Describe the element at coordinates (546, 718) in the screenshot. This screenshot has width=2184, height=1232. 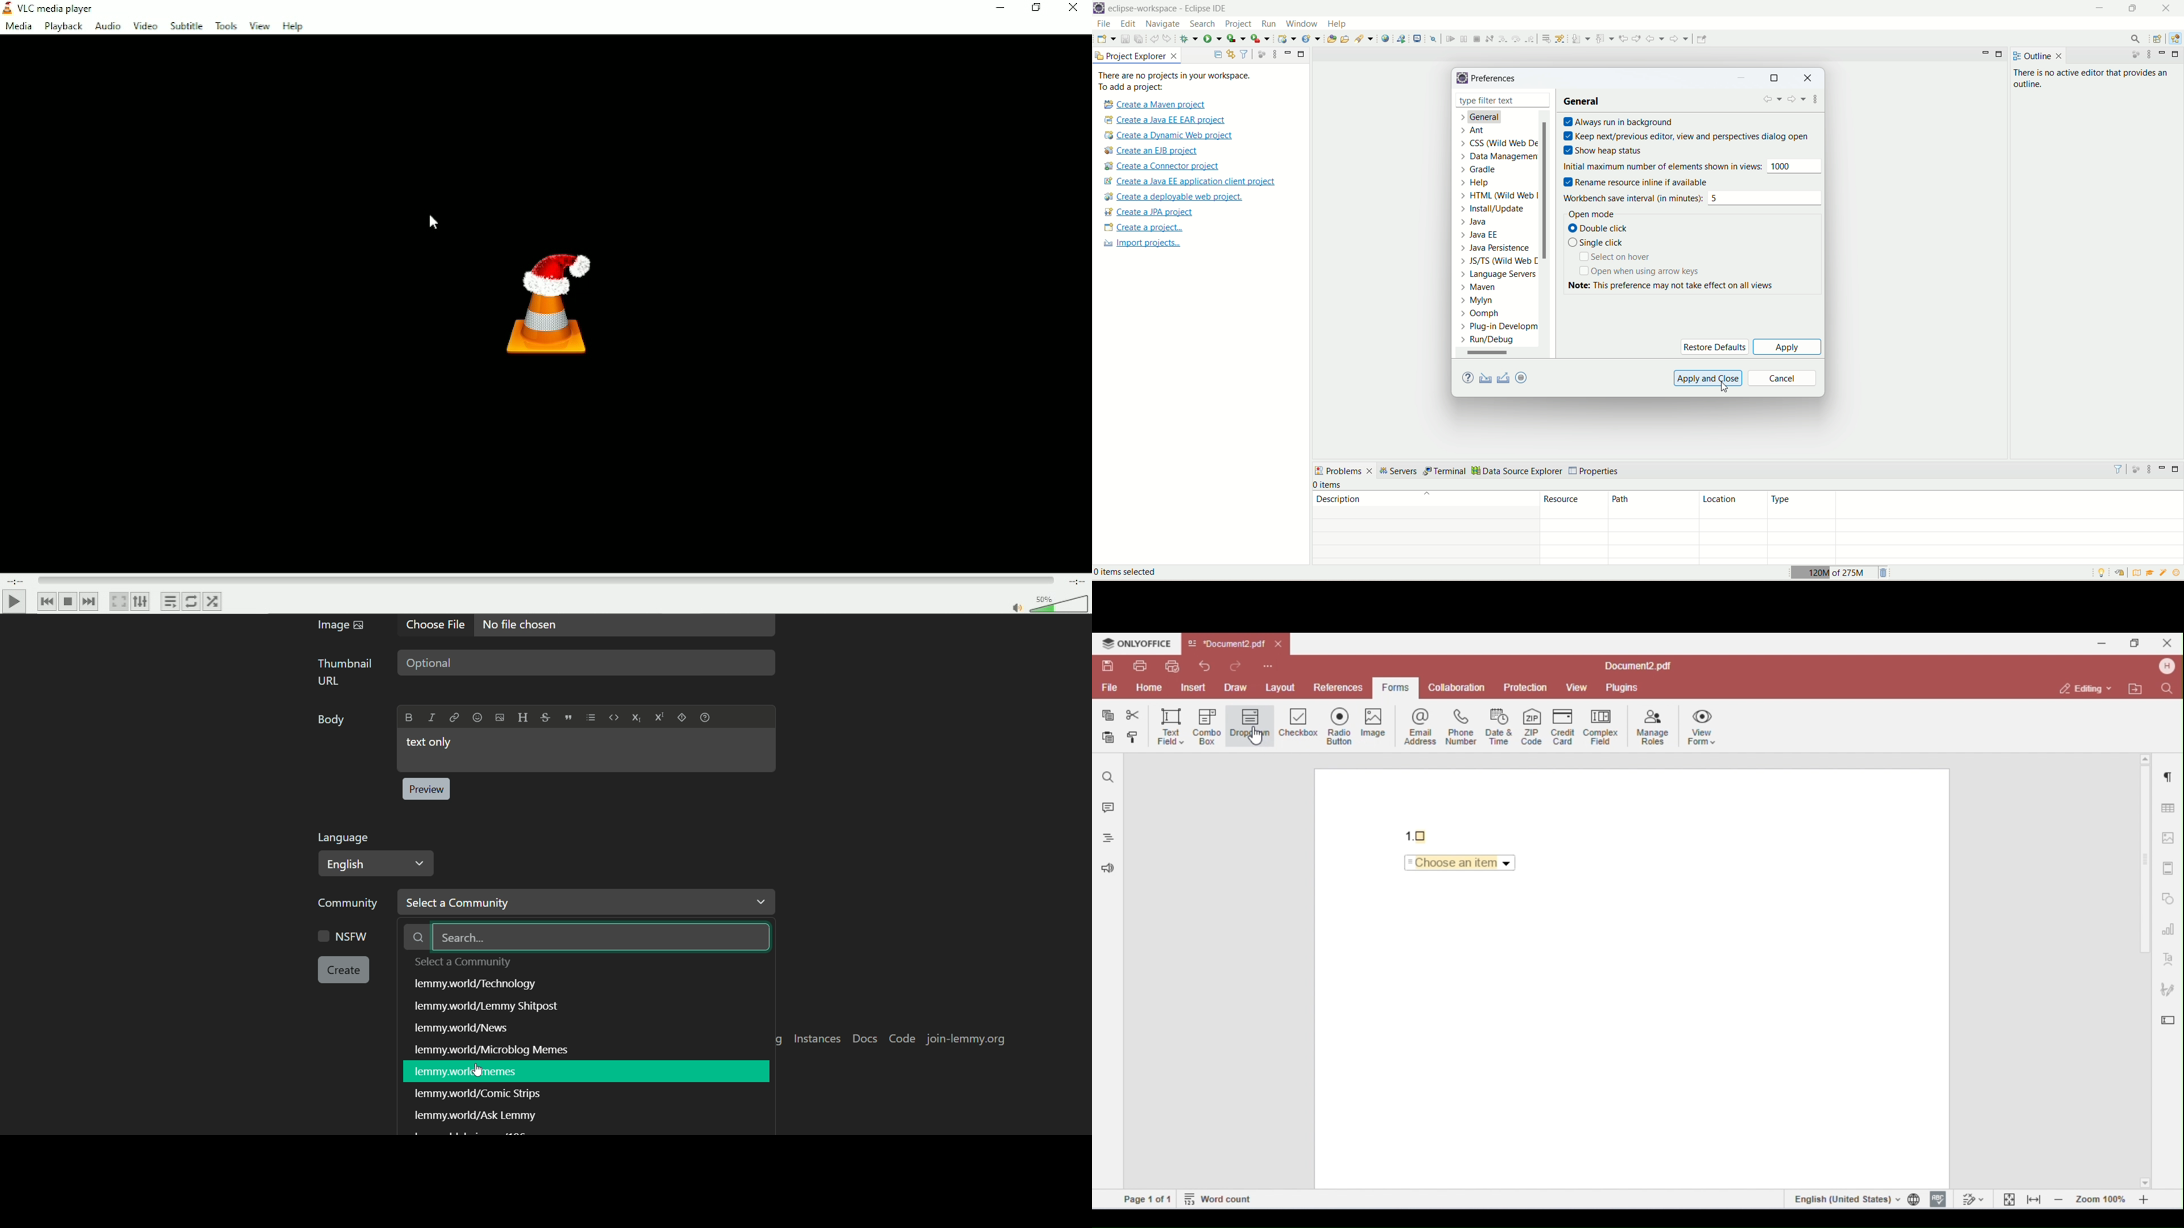
I see `Strikethrough` at that location.